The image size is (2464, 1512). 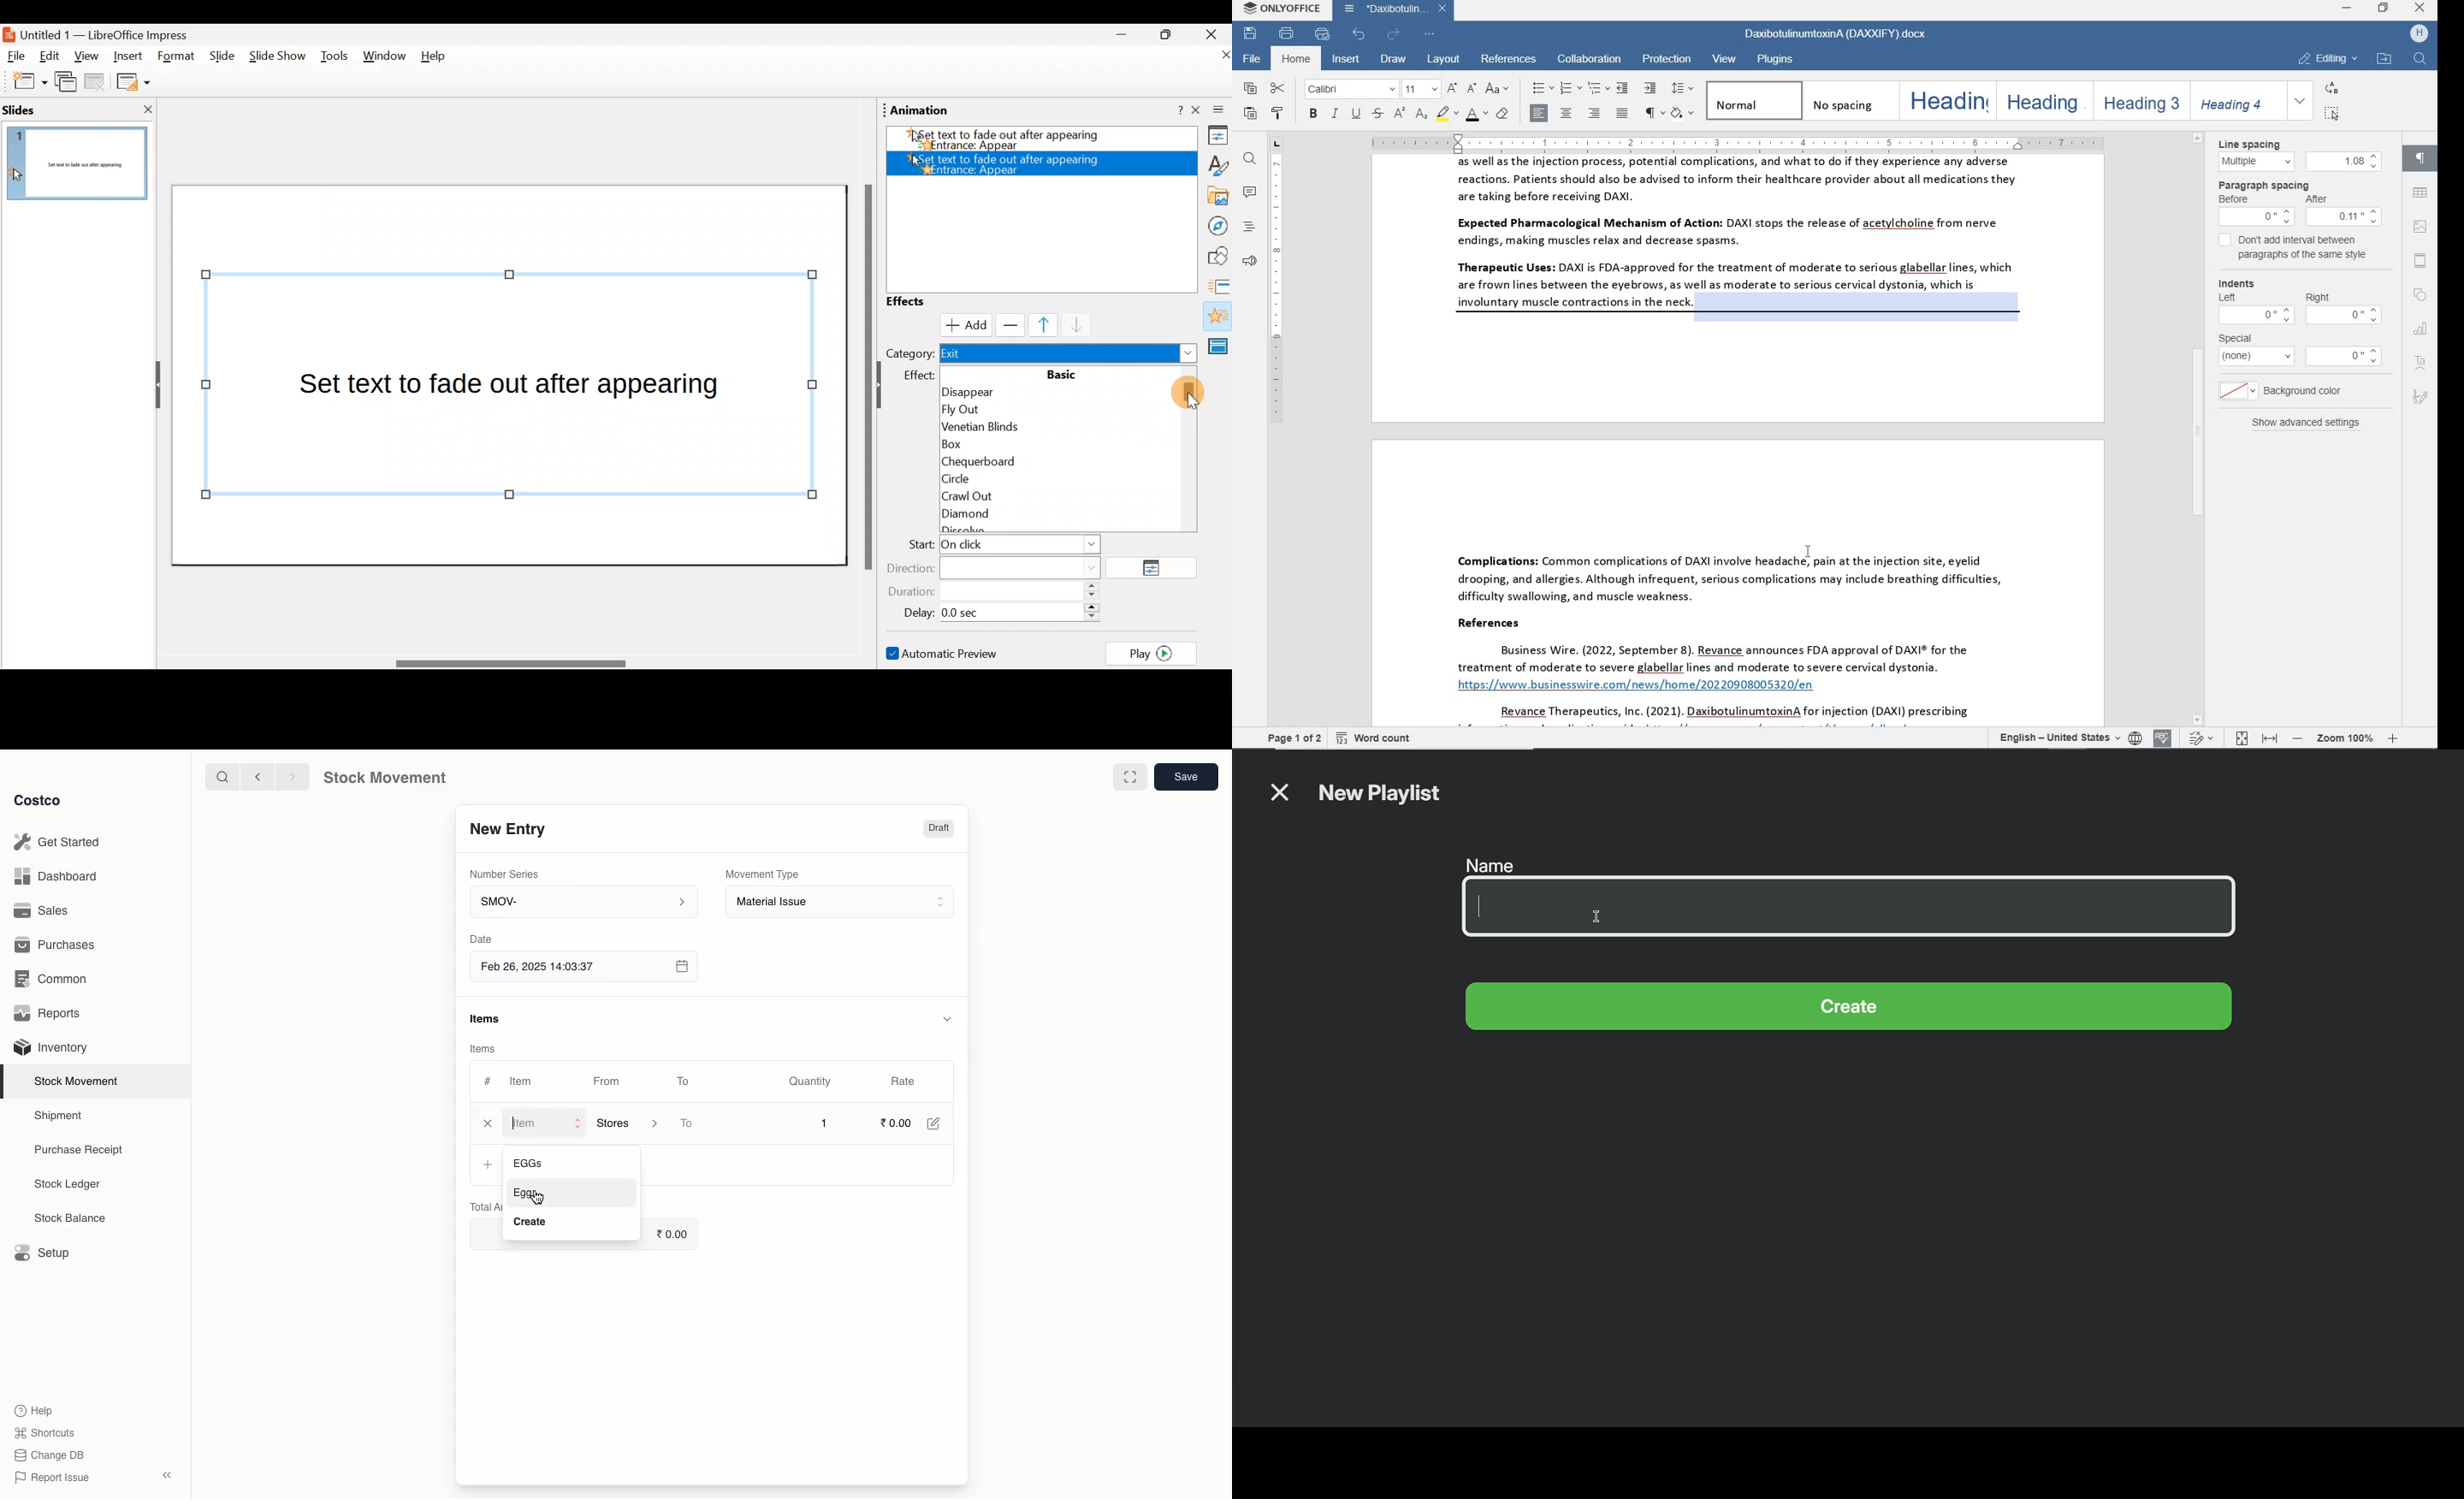 I want to click on copy style, so click(x=1279, y=115).